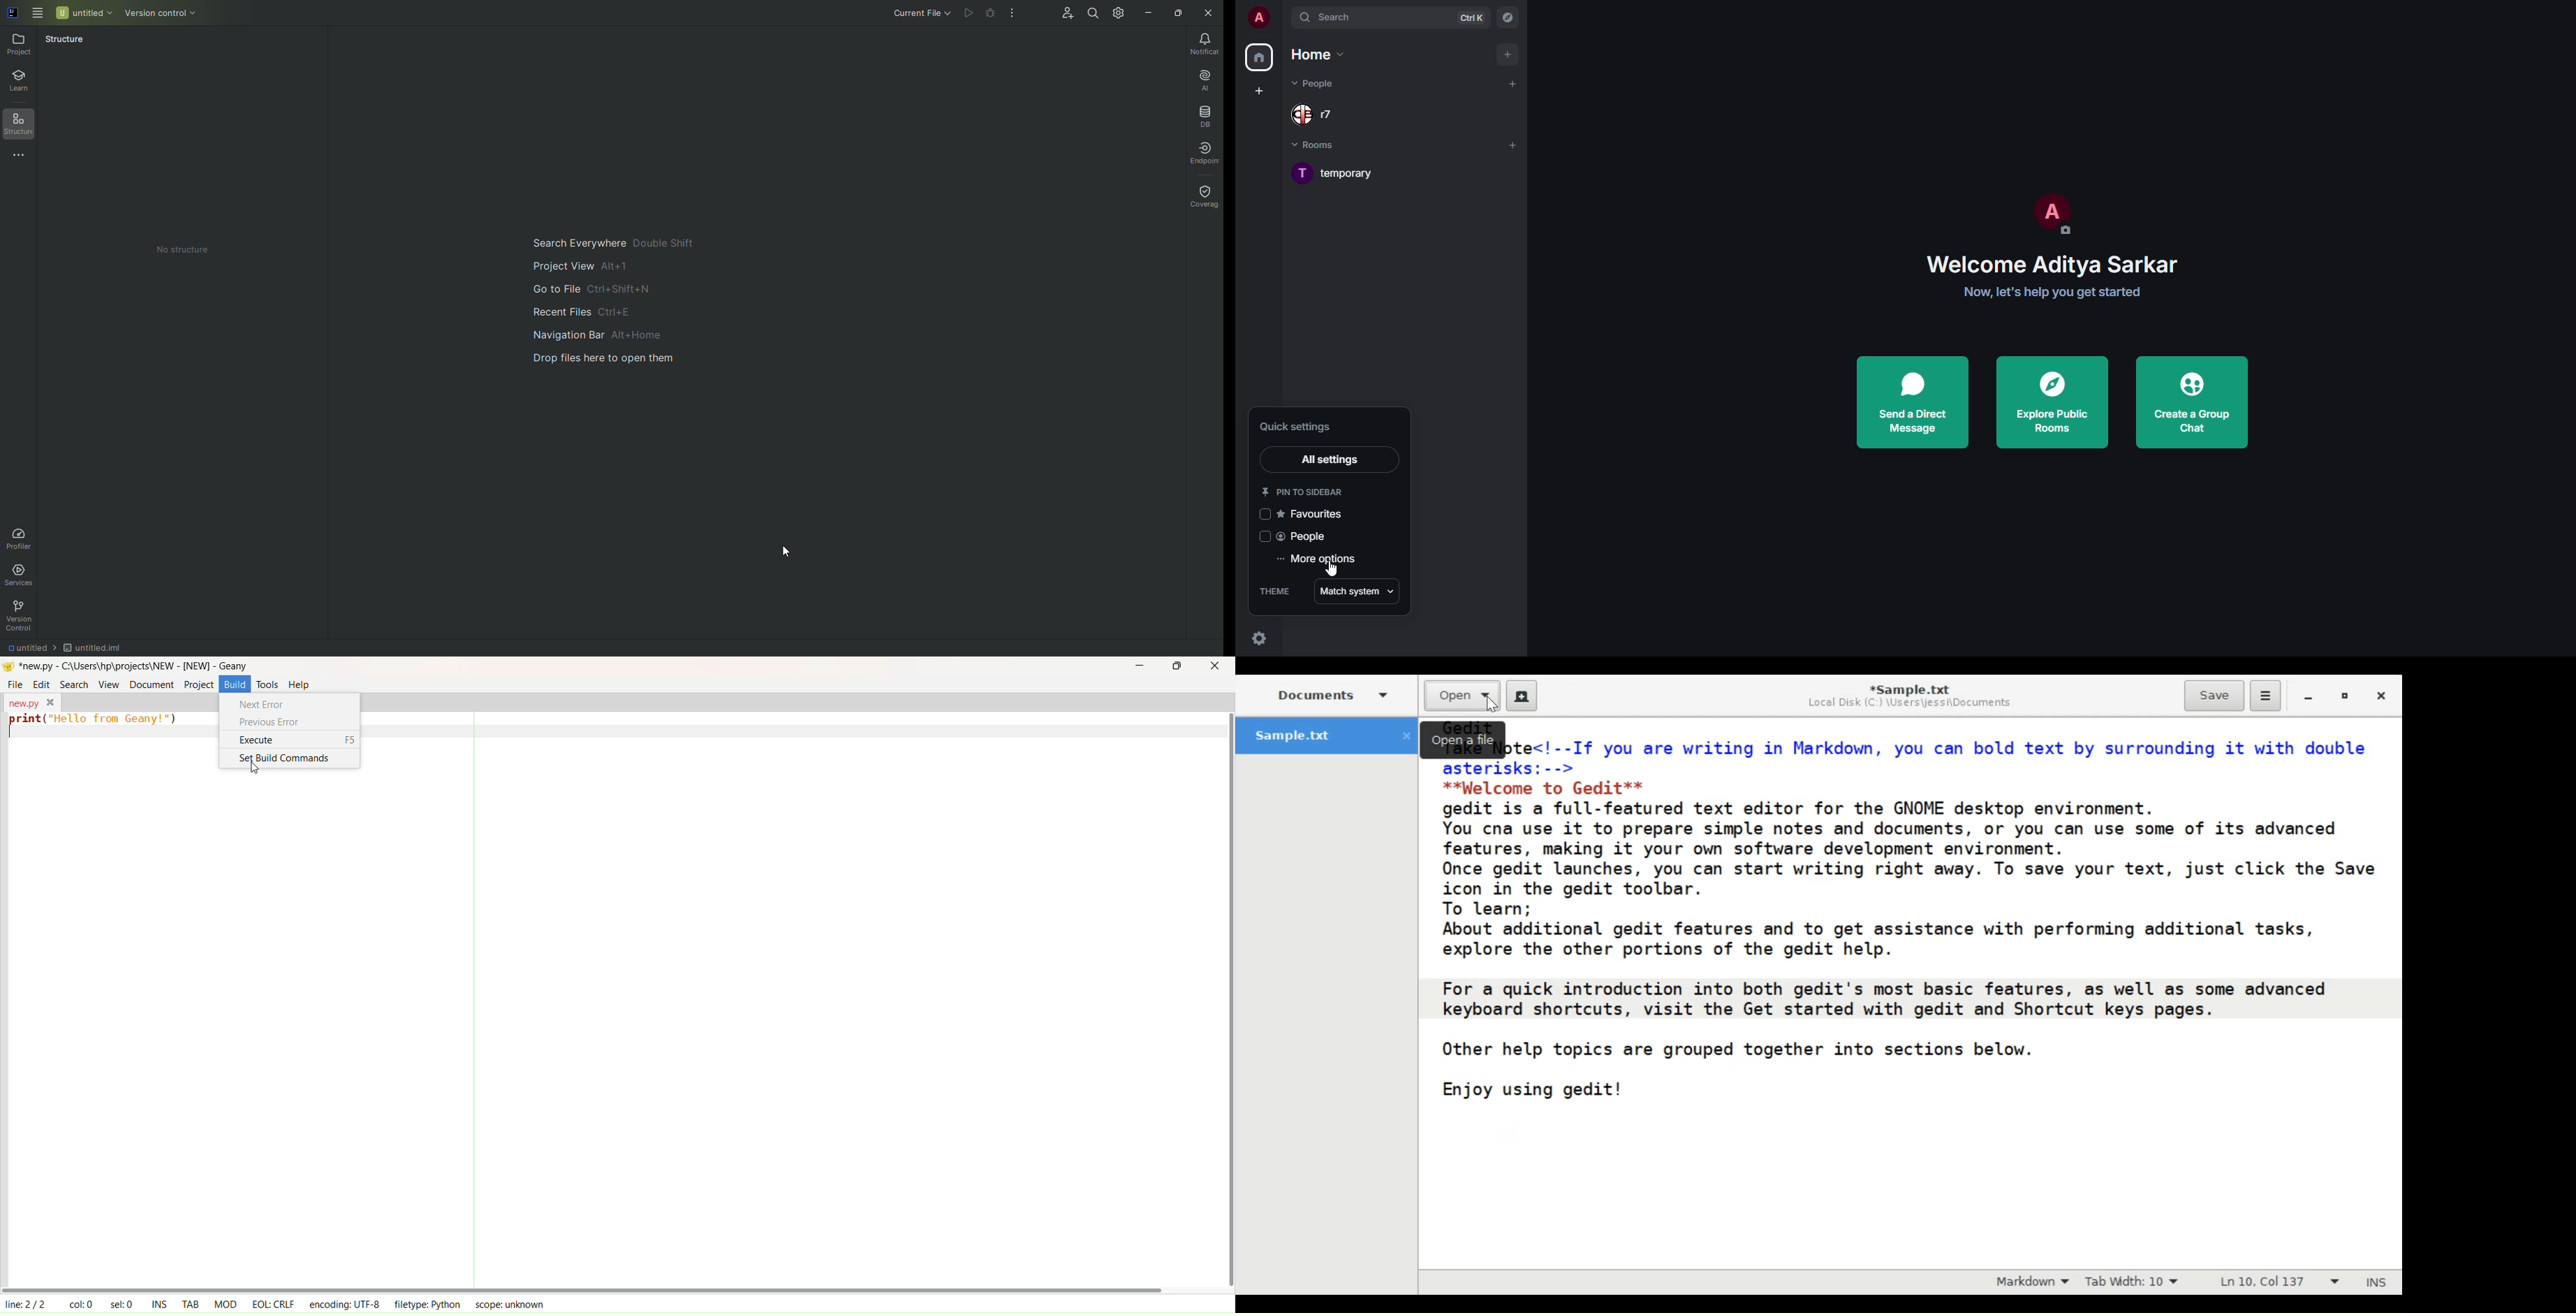 This screenshot has width=2576, height=1316. What do you see at coordinates (1514, 143) in the screenshot?
I see `add` at bounding box center [1514, 143].